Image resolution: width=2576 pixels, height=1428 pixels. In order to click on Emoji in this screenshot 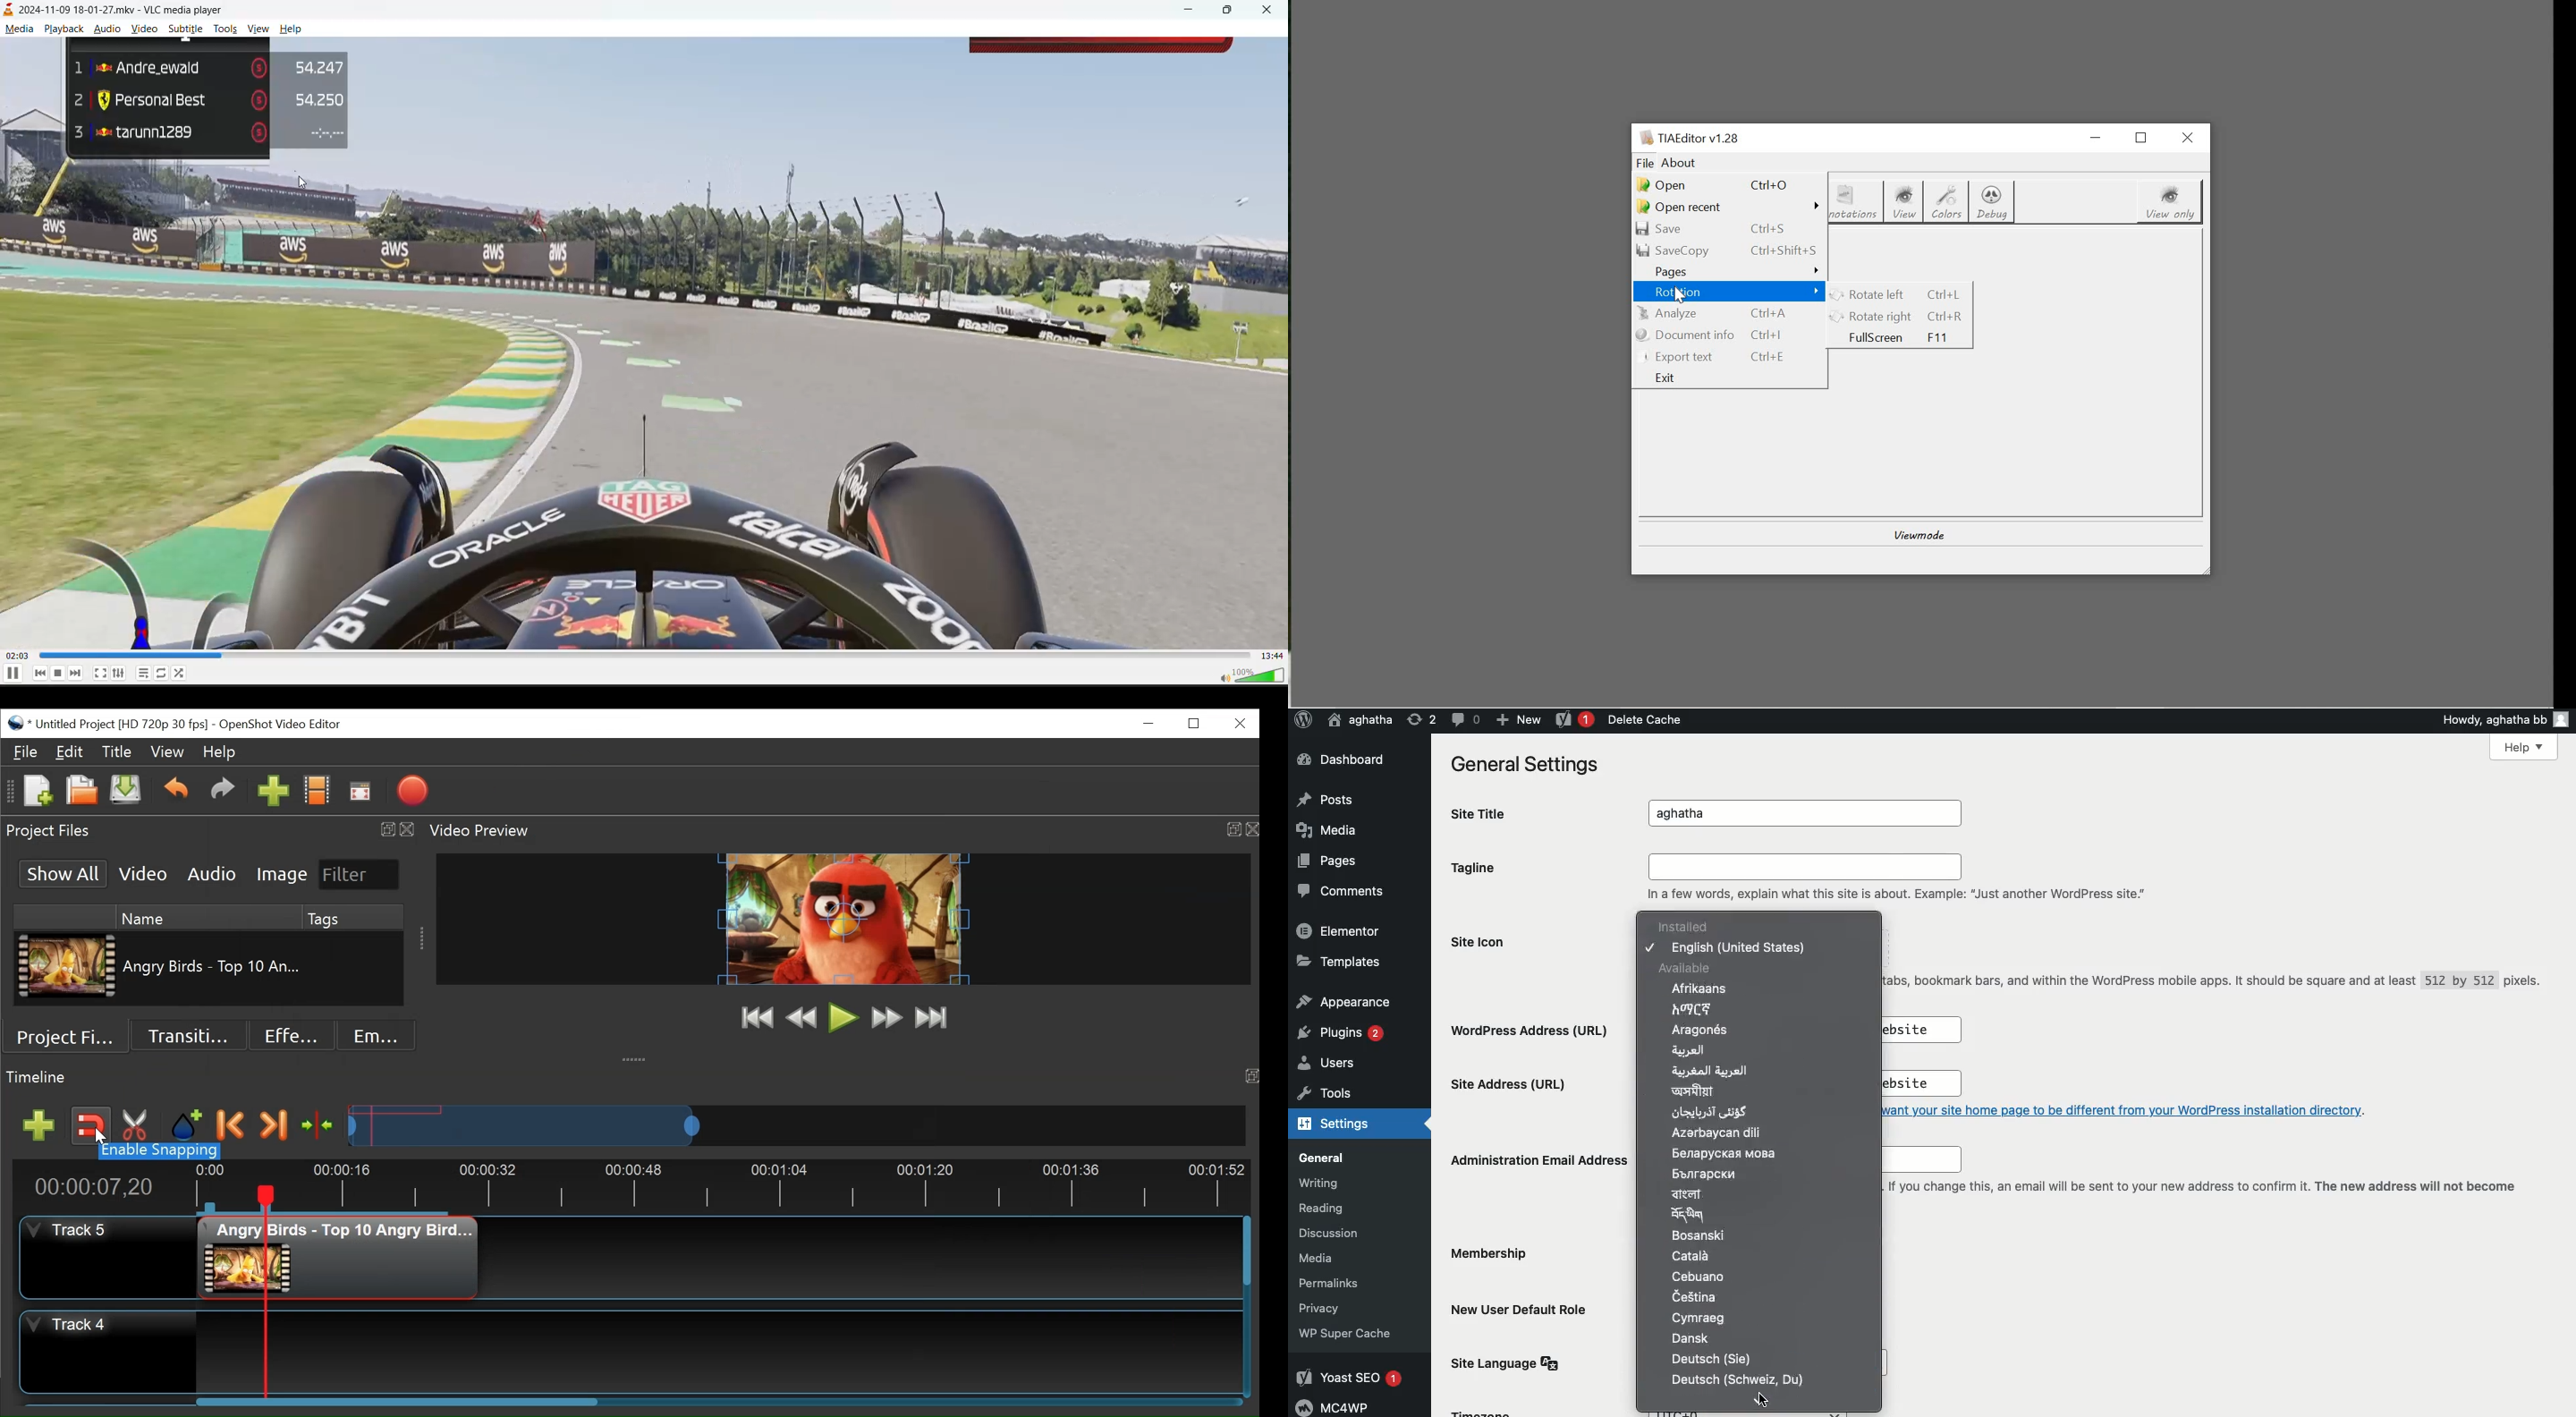, I will do `click(377, 1035)`.